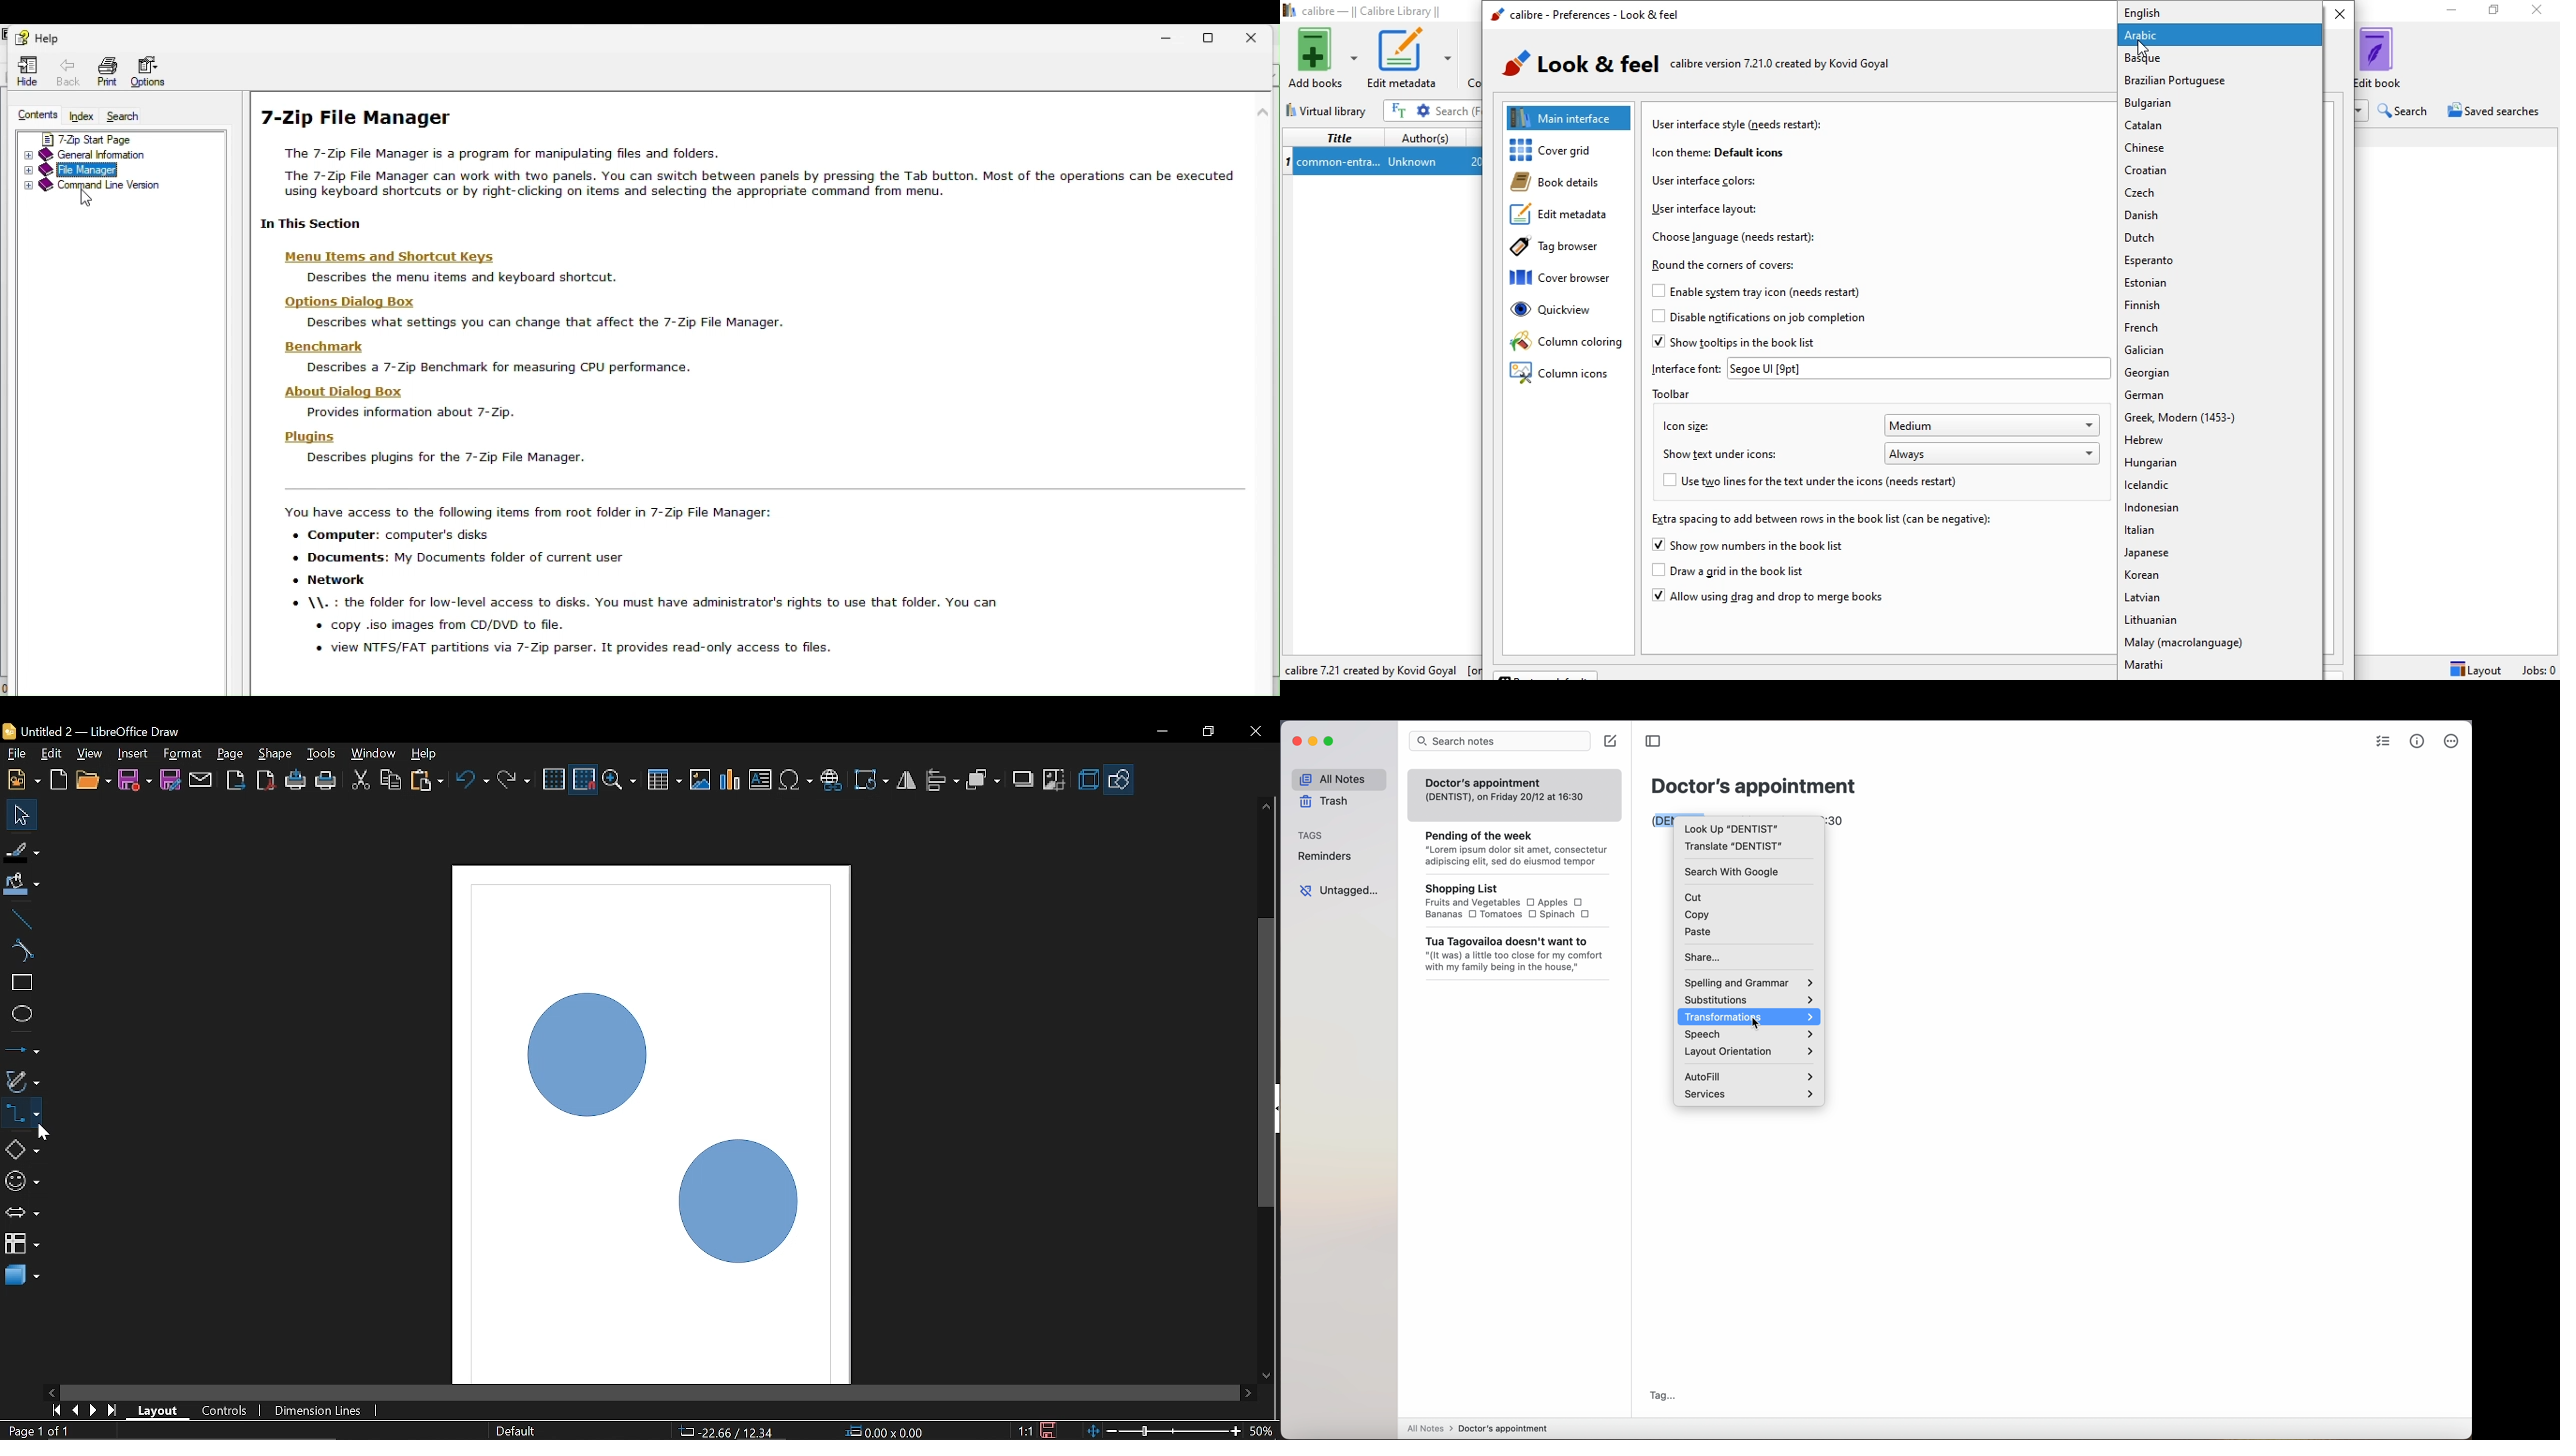 This screenshot has height=1456, width=2576. I want to click on interface font, so click(1686, 368).